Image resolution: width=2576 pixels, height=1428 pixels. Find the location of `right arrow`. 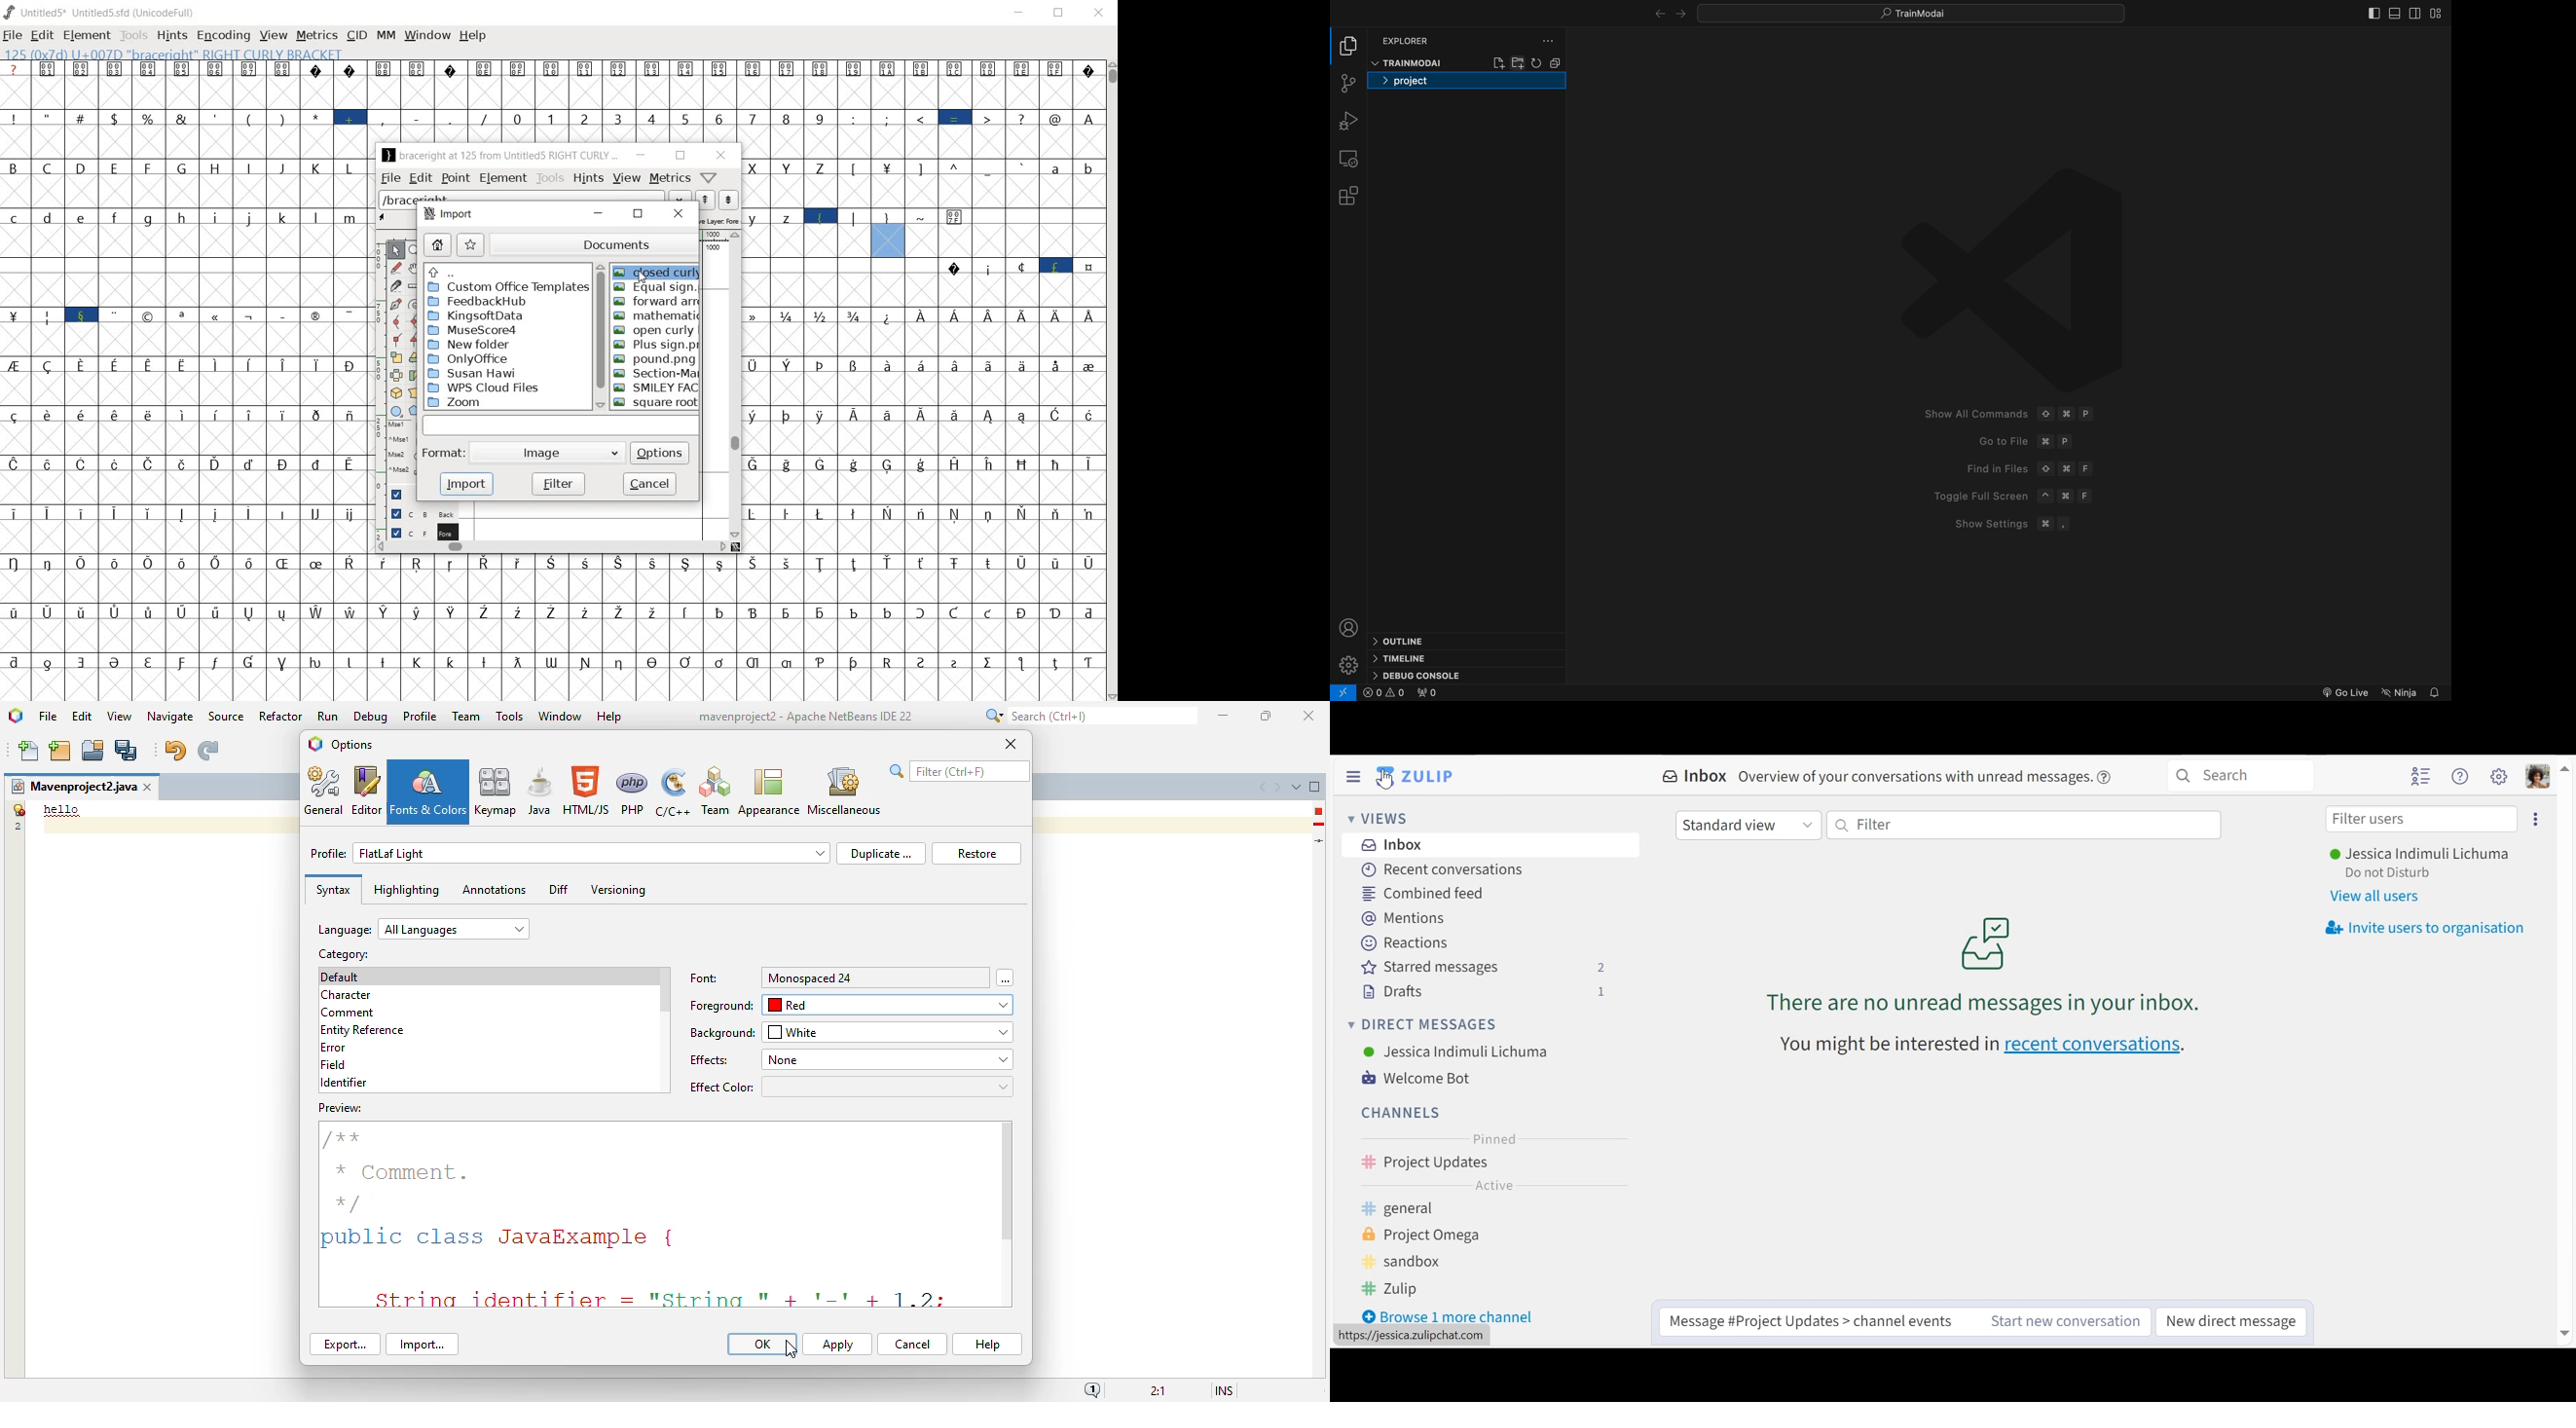

right arrow is located at coordinates (1653, 12).